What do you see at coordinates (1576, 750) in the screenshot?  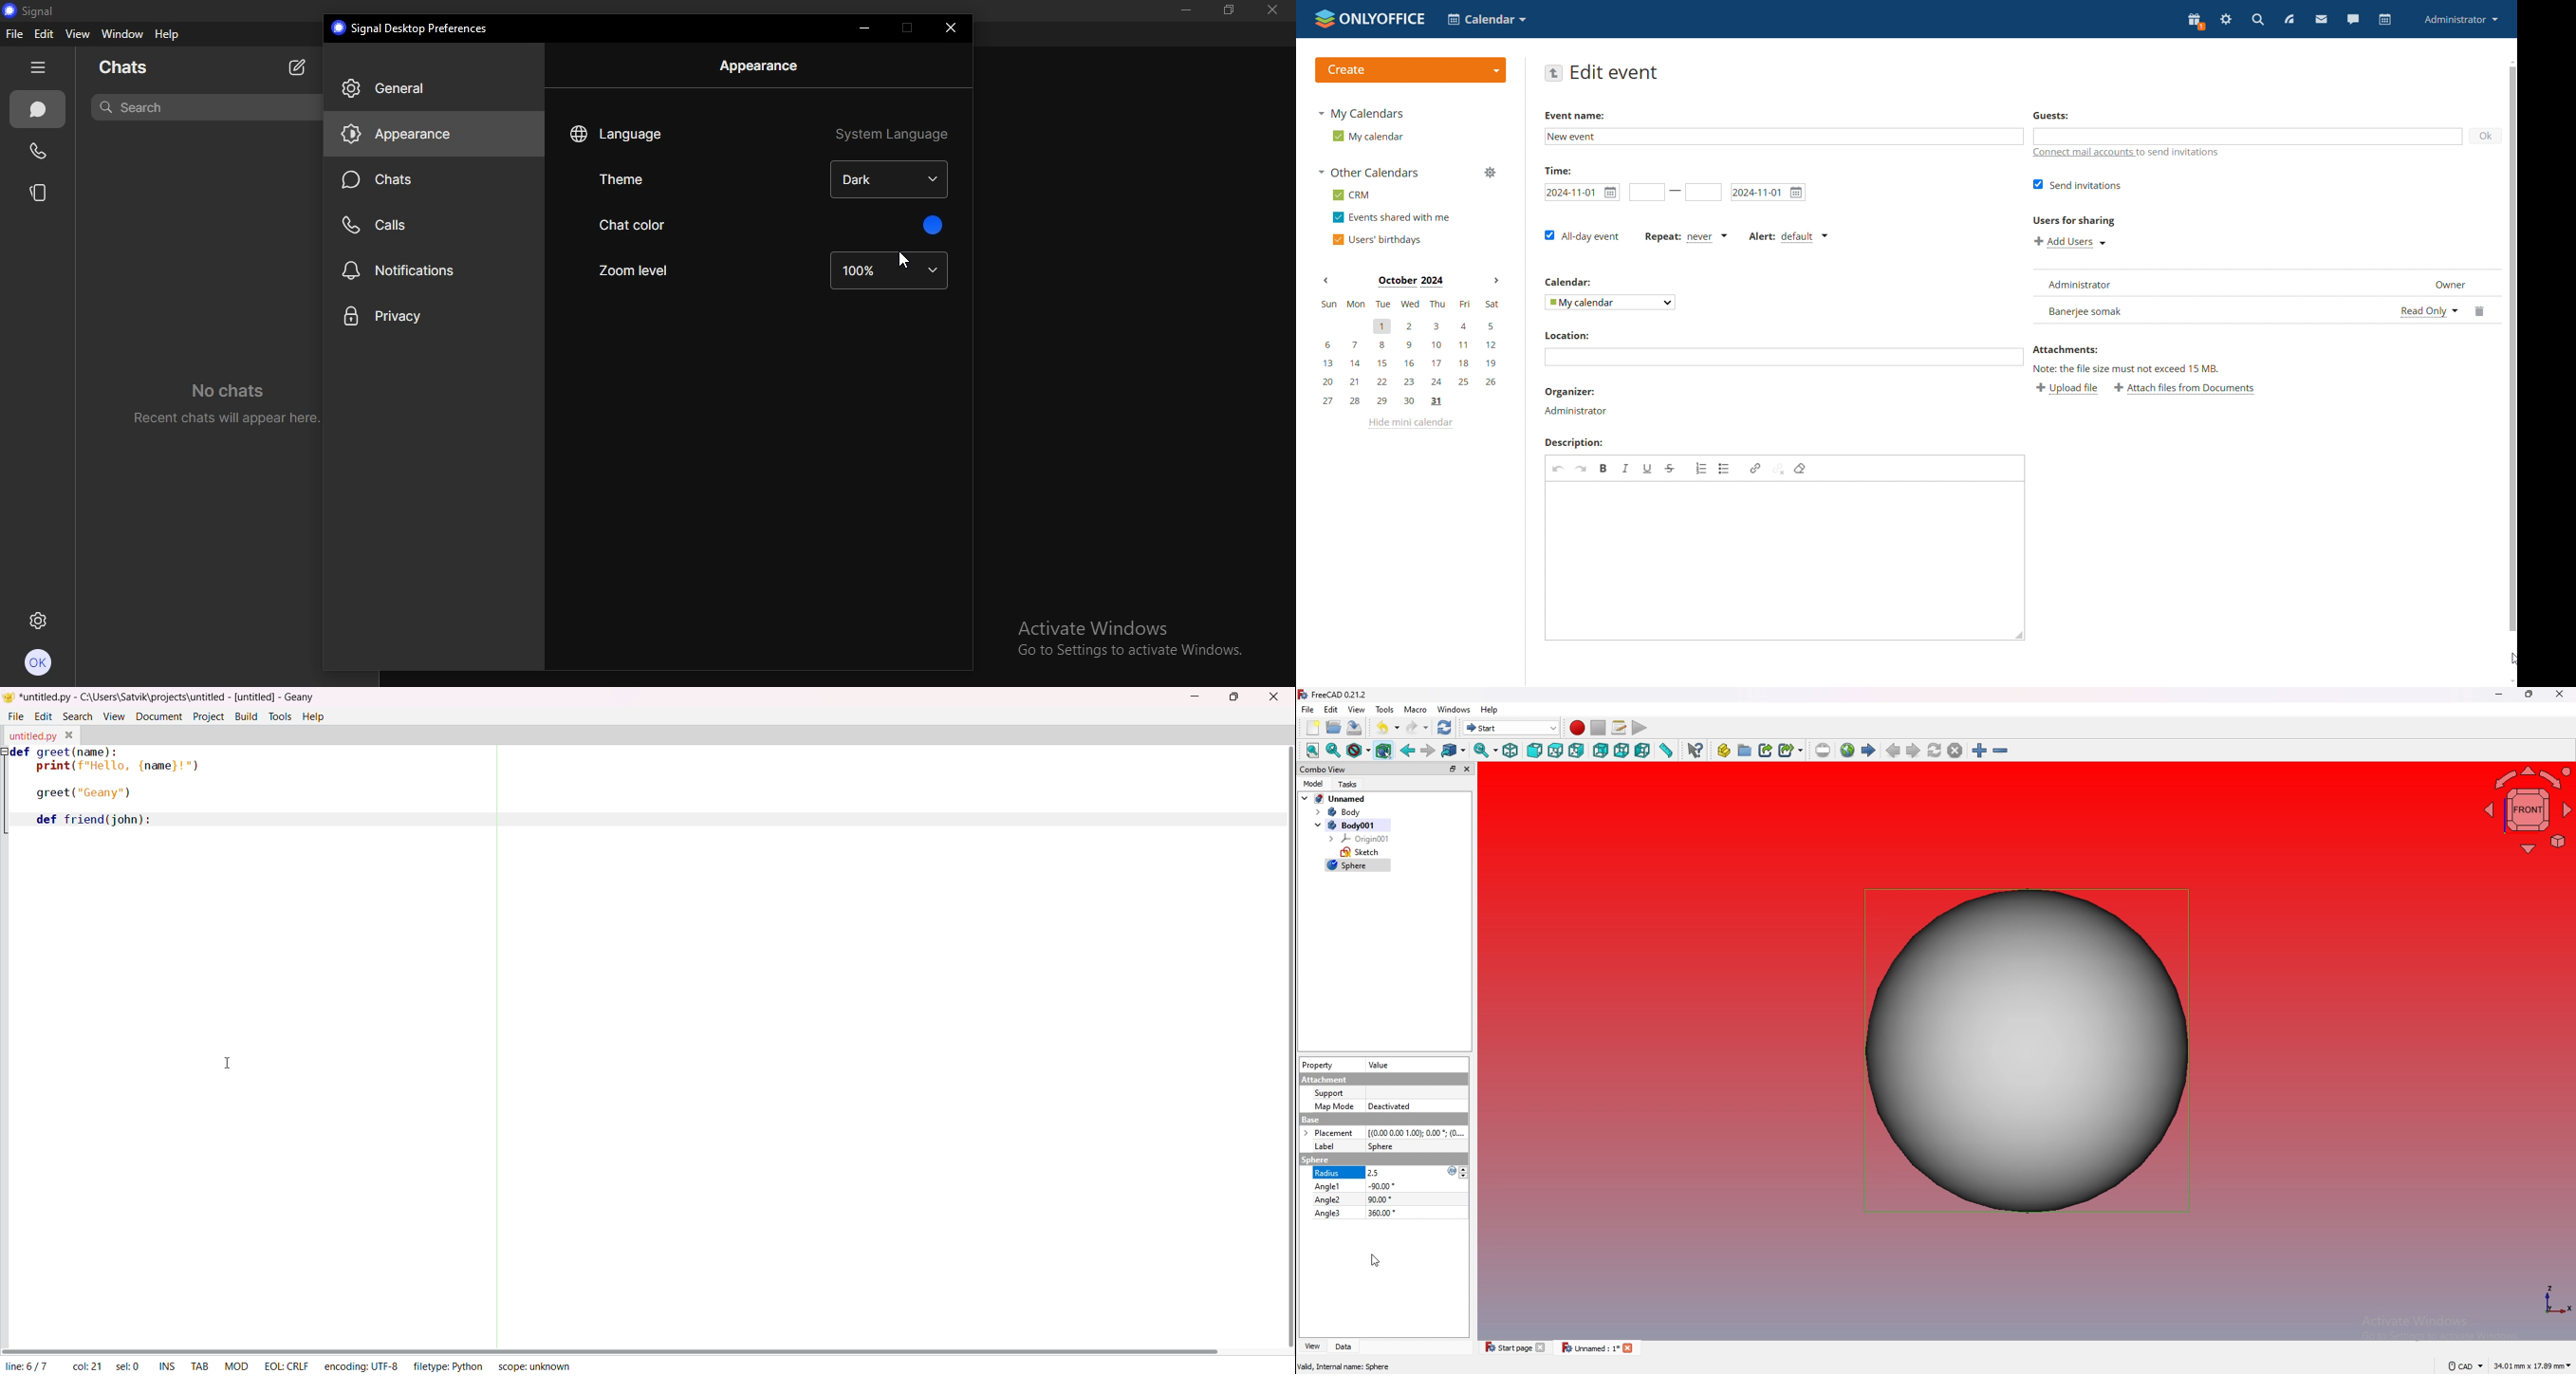 I see `right` at bounding box center [1576, 750].